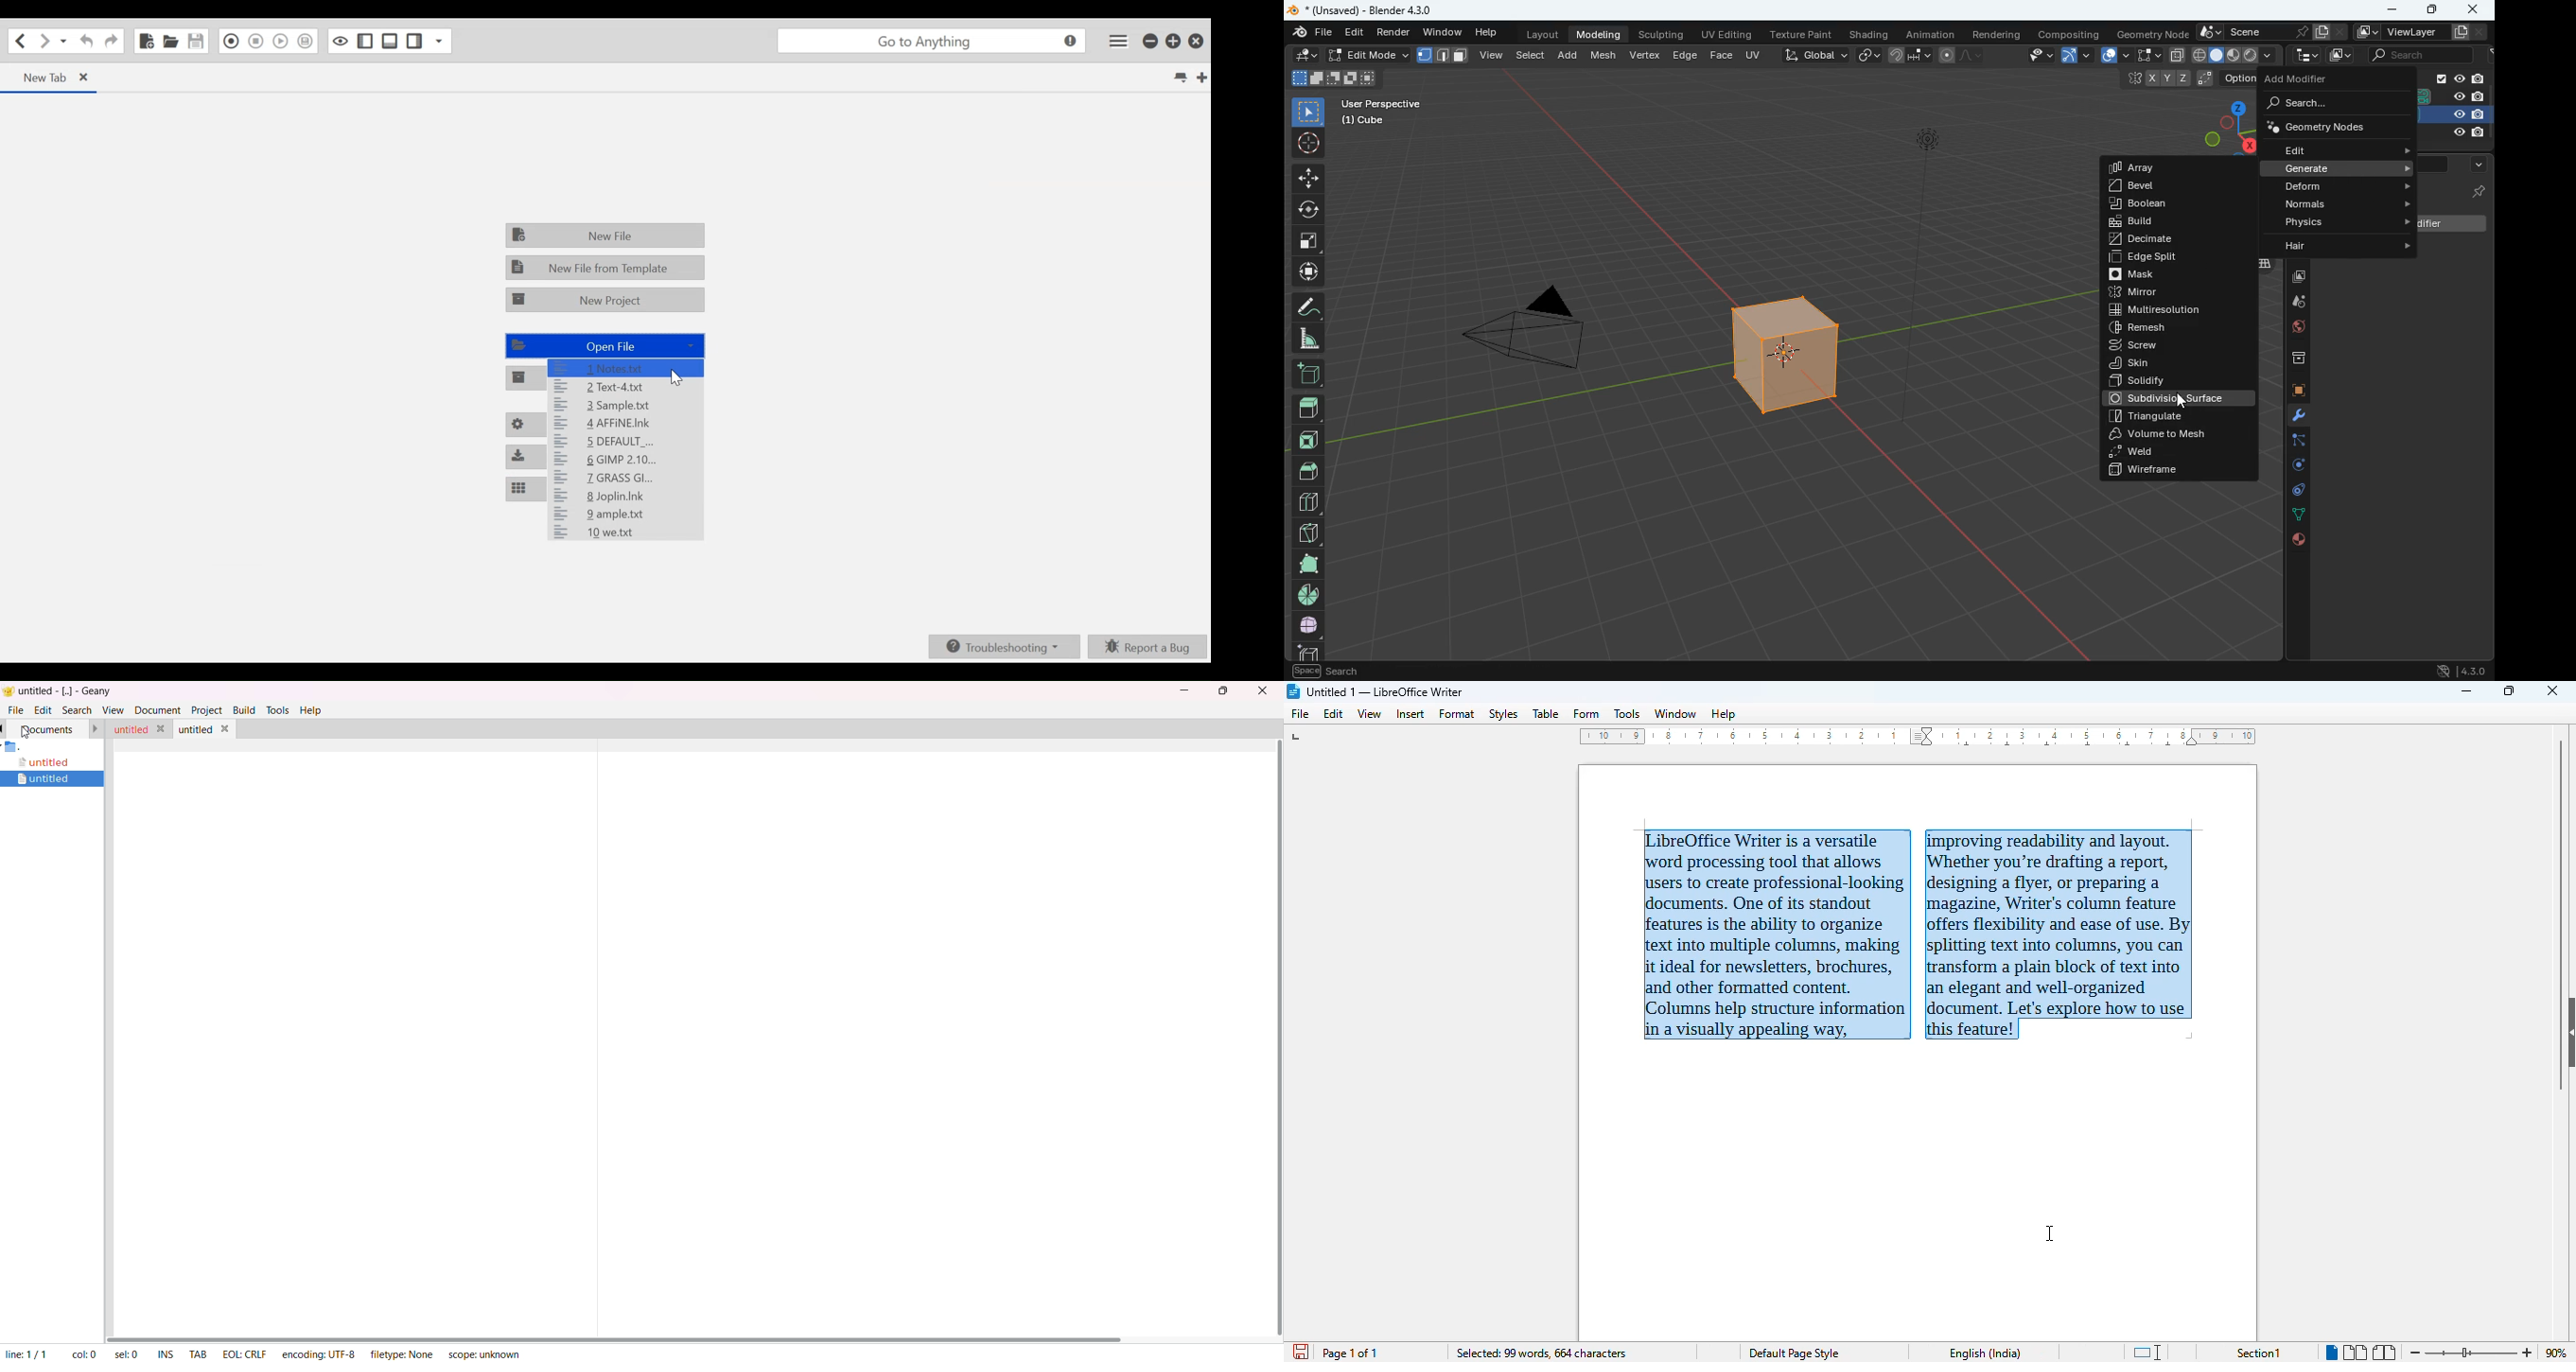 Image resolution: width=2576 pixels, height=1372 pixels. What do you see at coordinates (1548, 1353) in the screenshot?
I see `selected: 99 words 664 characters` at bounding box center [1548, 1353].